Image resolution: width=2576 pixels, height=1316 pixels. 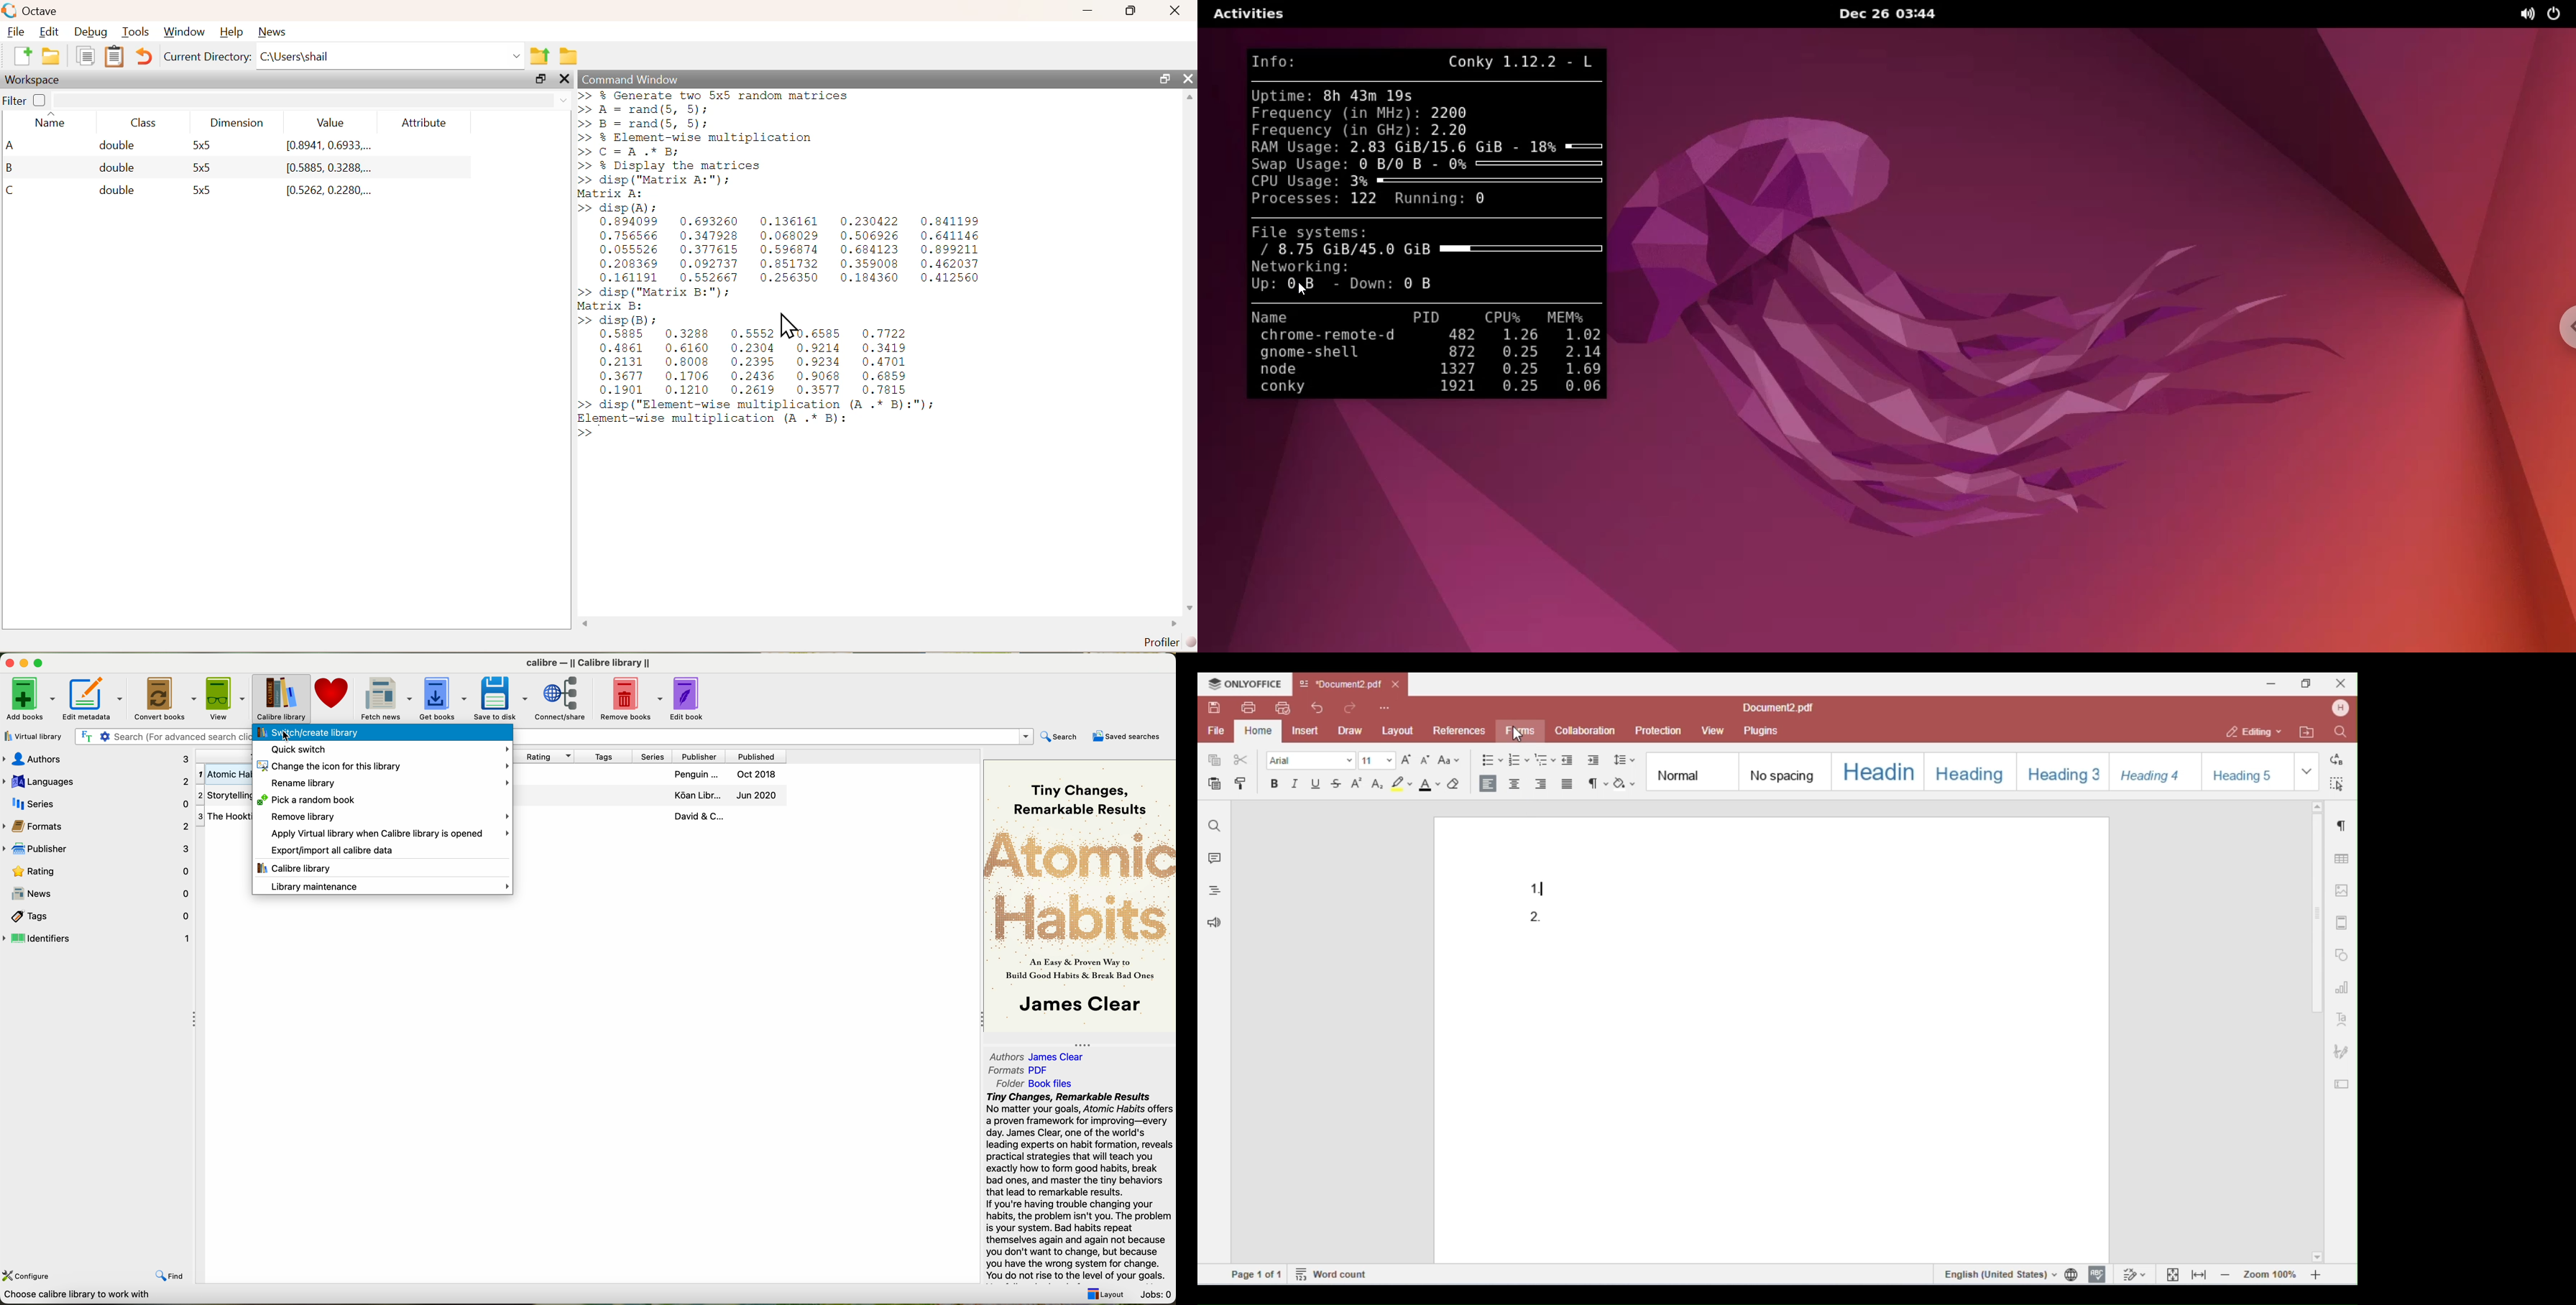 What do you see at coordinates (207, 60) in the screenshot?
I see `Current Directory:` at bounding box center [207, 60].